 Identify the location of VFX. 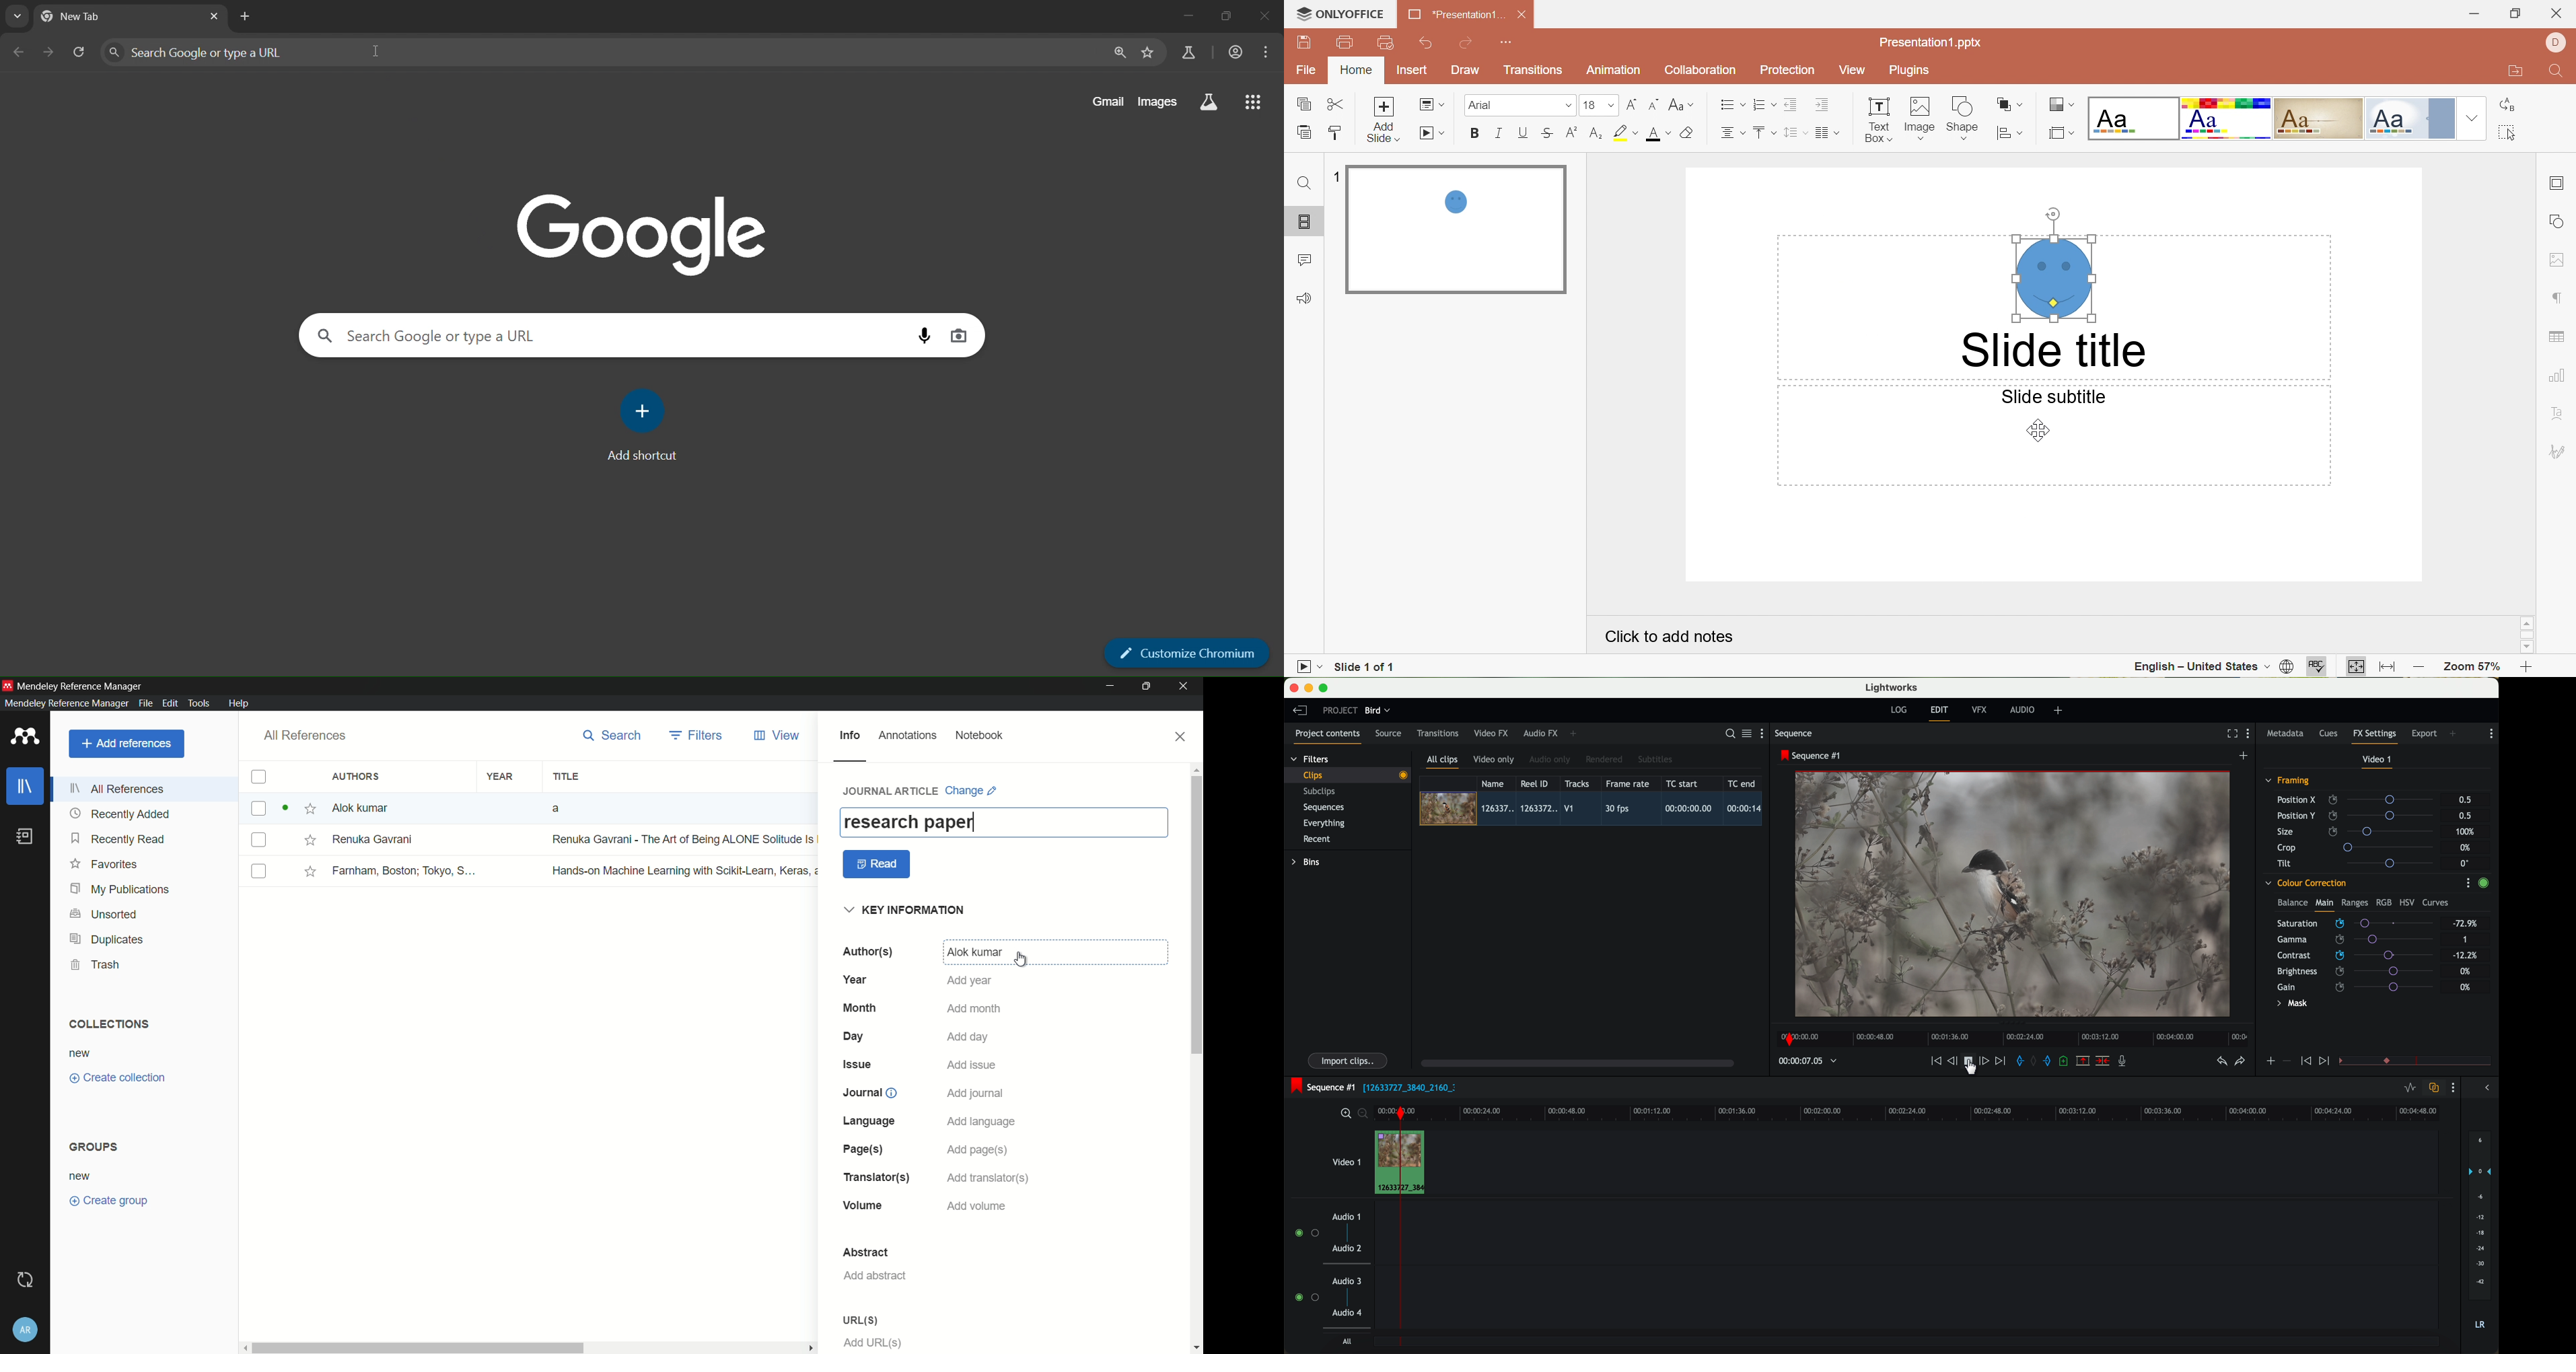
(1982, 710).